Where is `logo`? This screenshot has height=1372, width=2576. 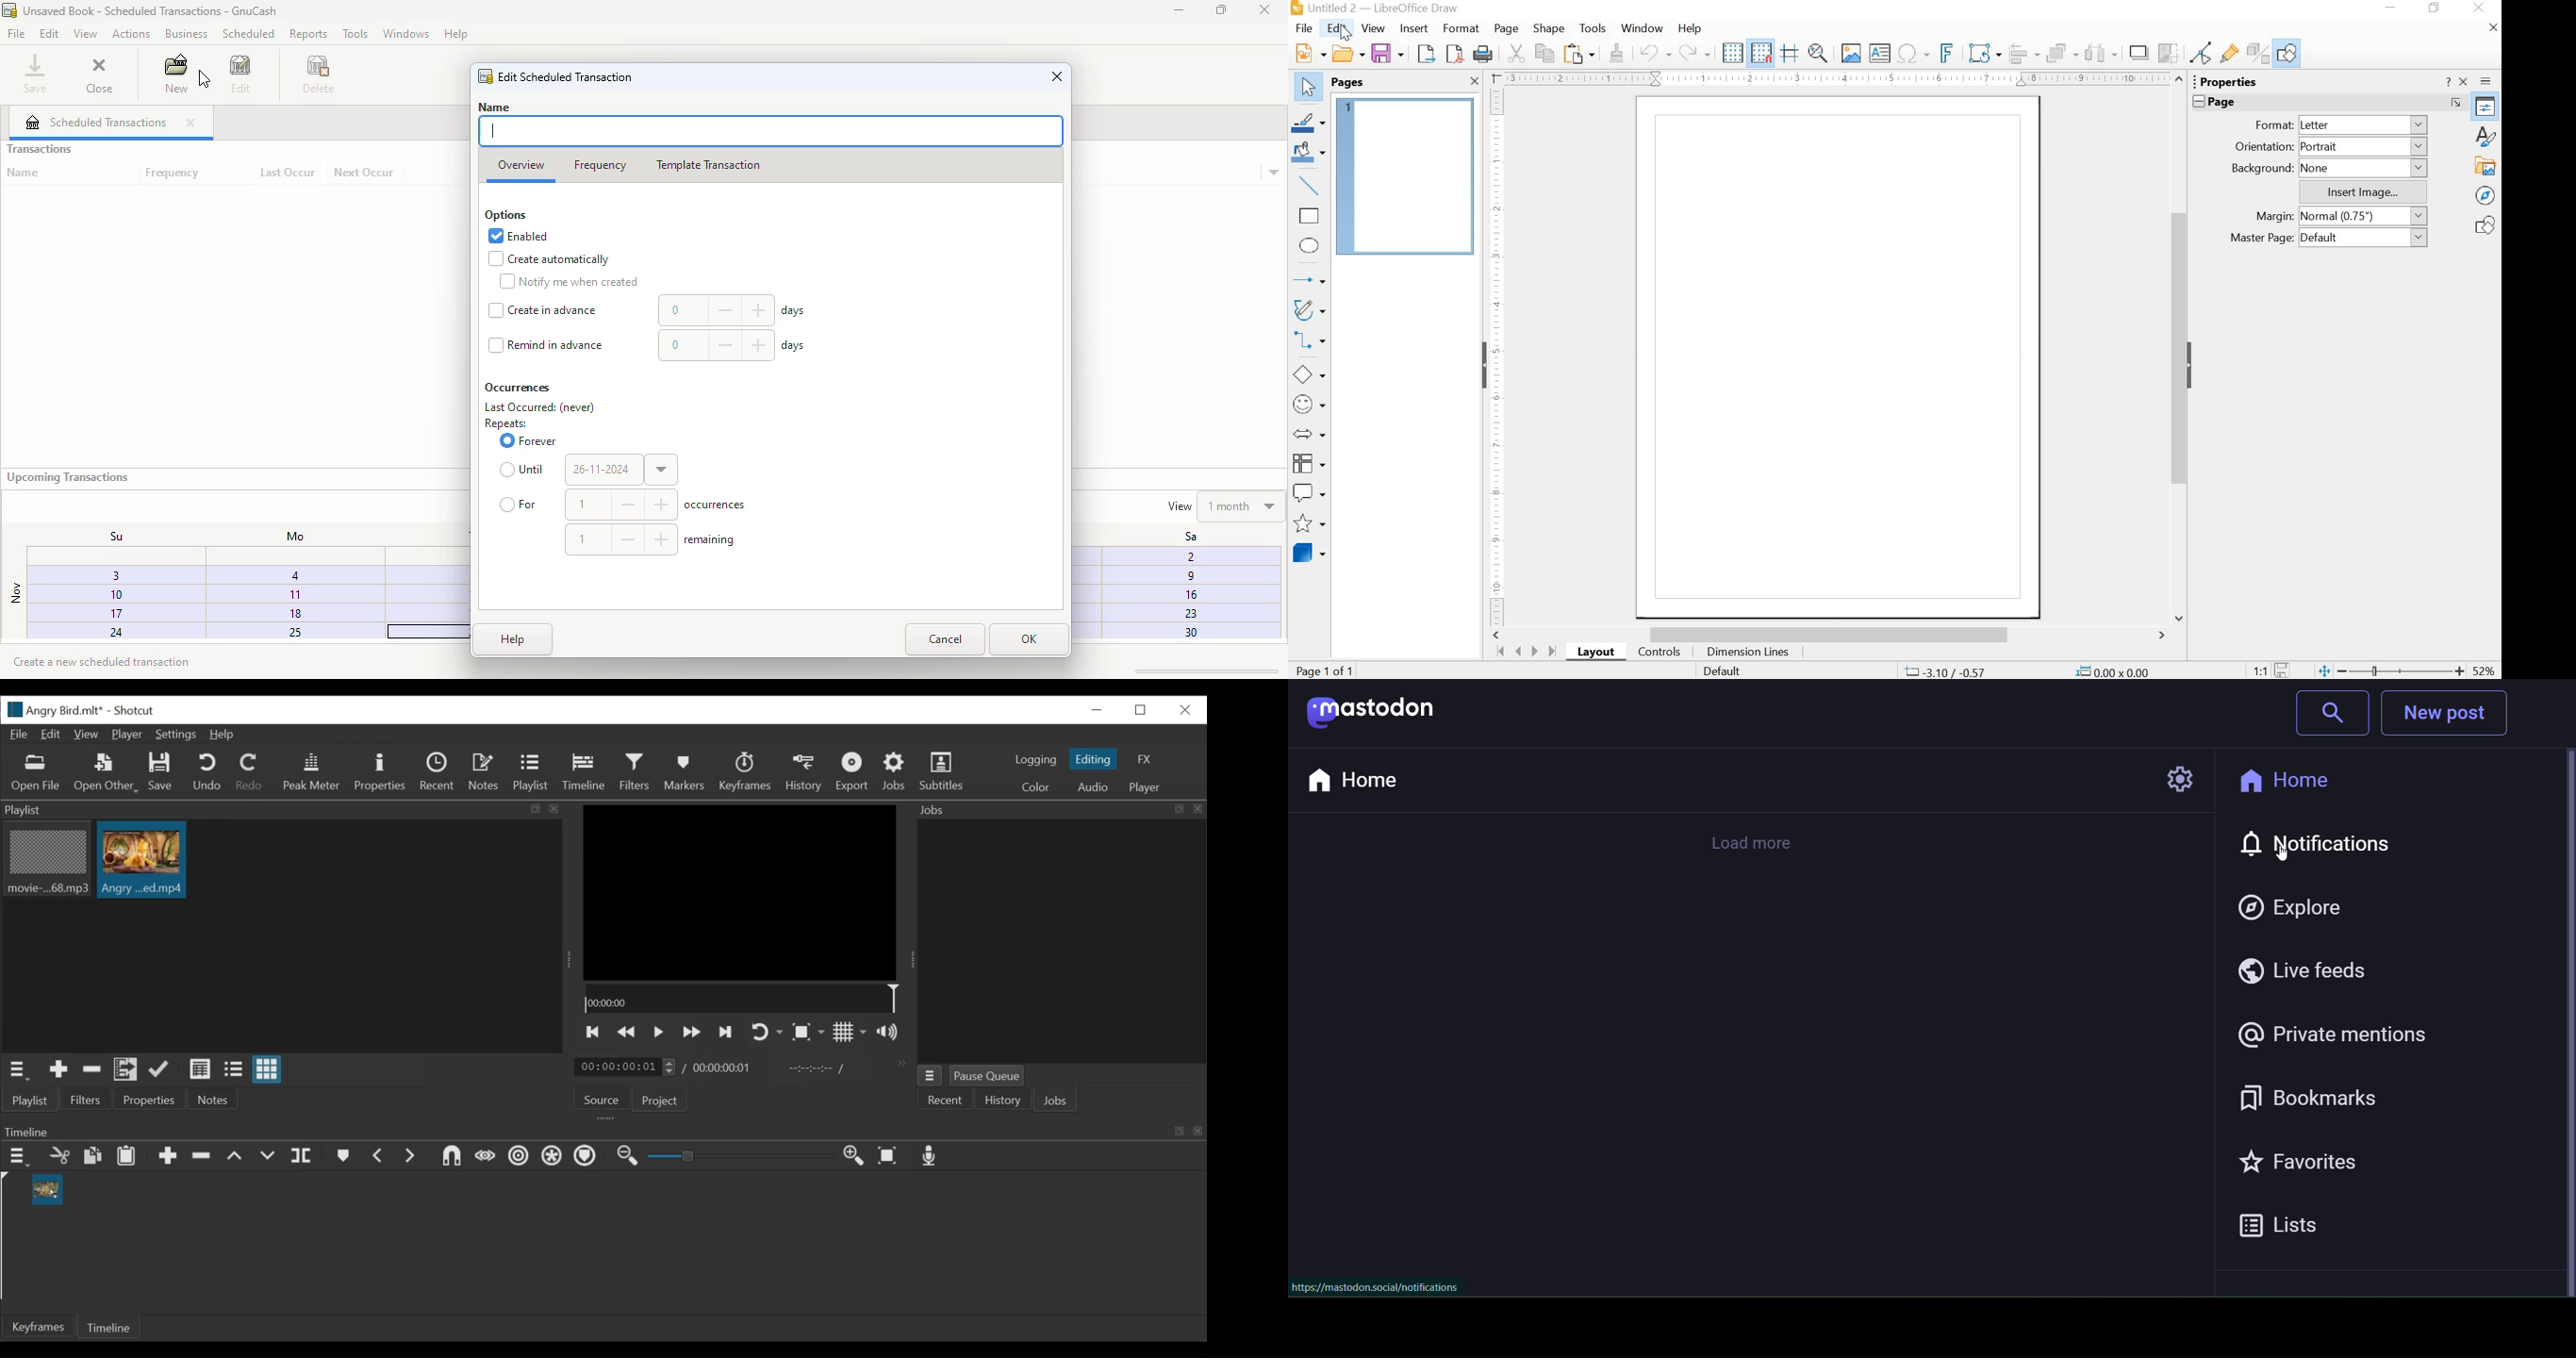 logo is located at coordinates (487, 77).